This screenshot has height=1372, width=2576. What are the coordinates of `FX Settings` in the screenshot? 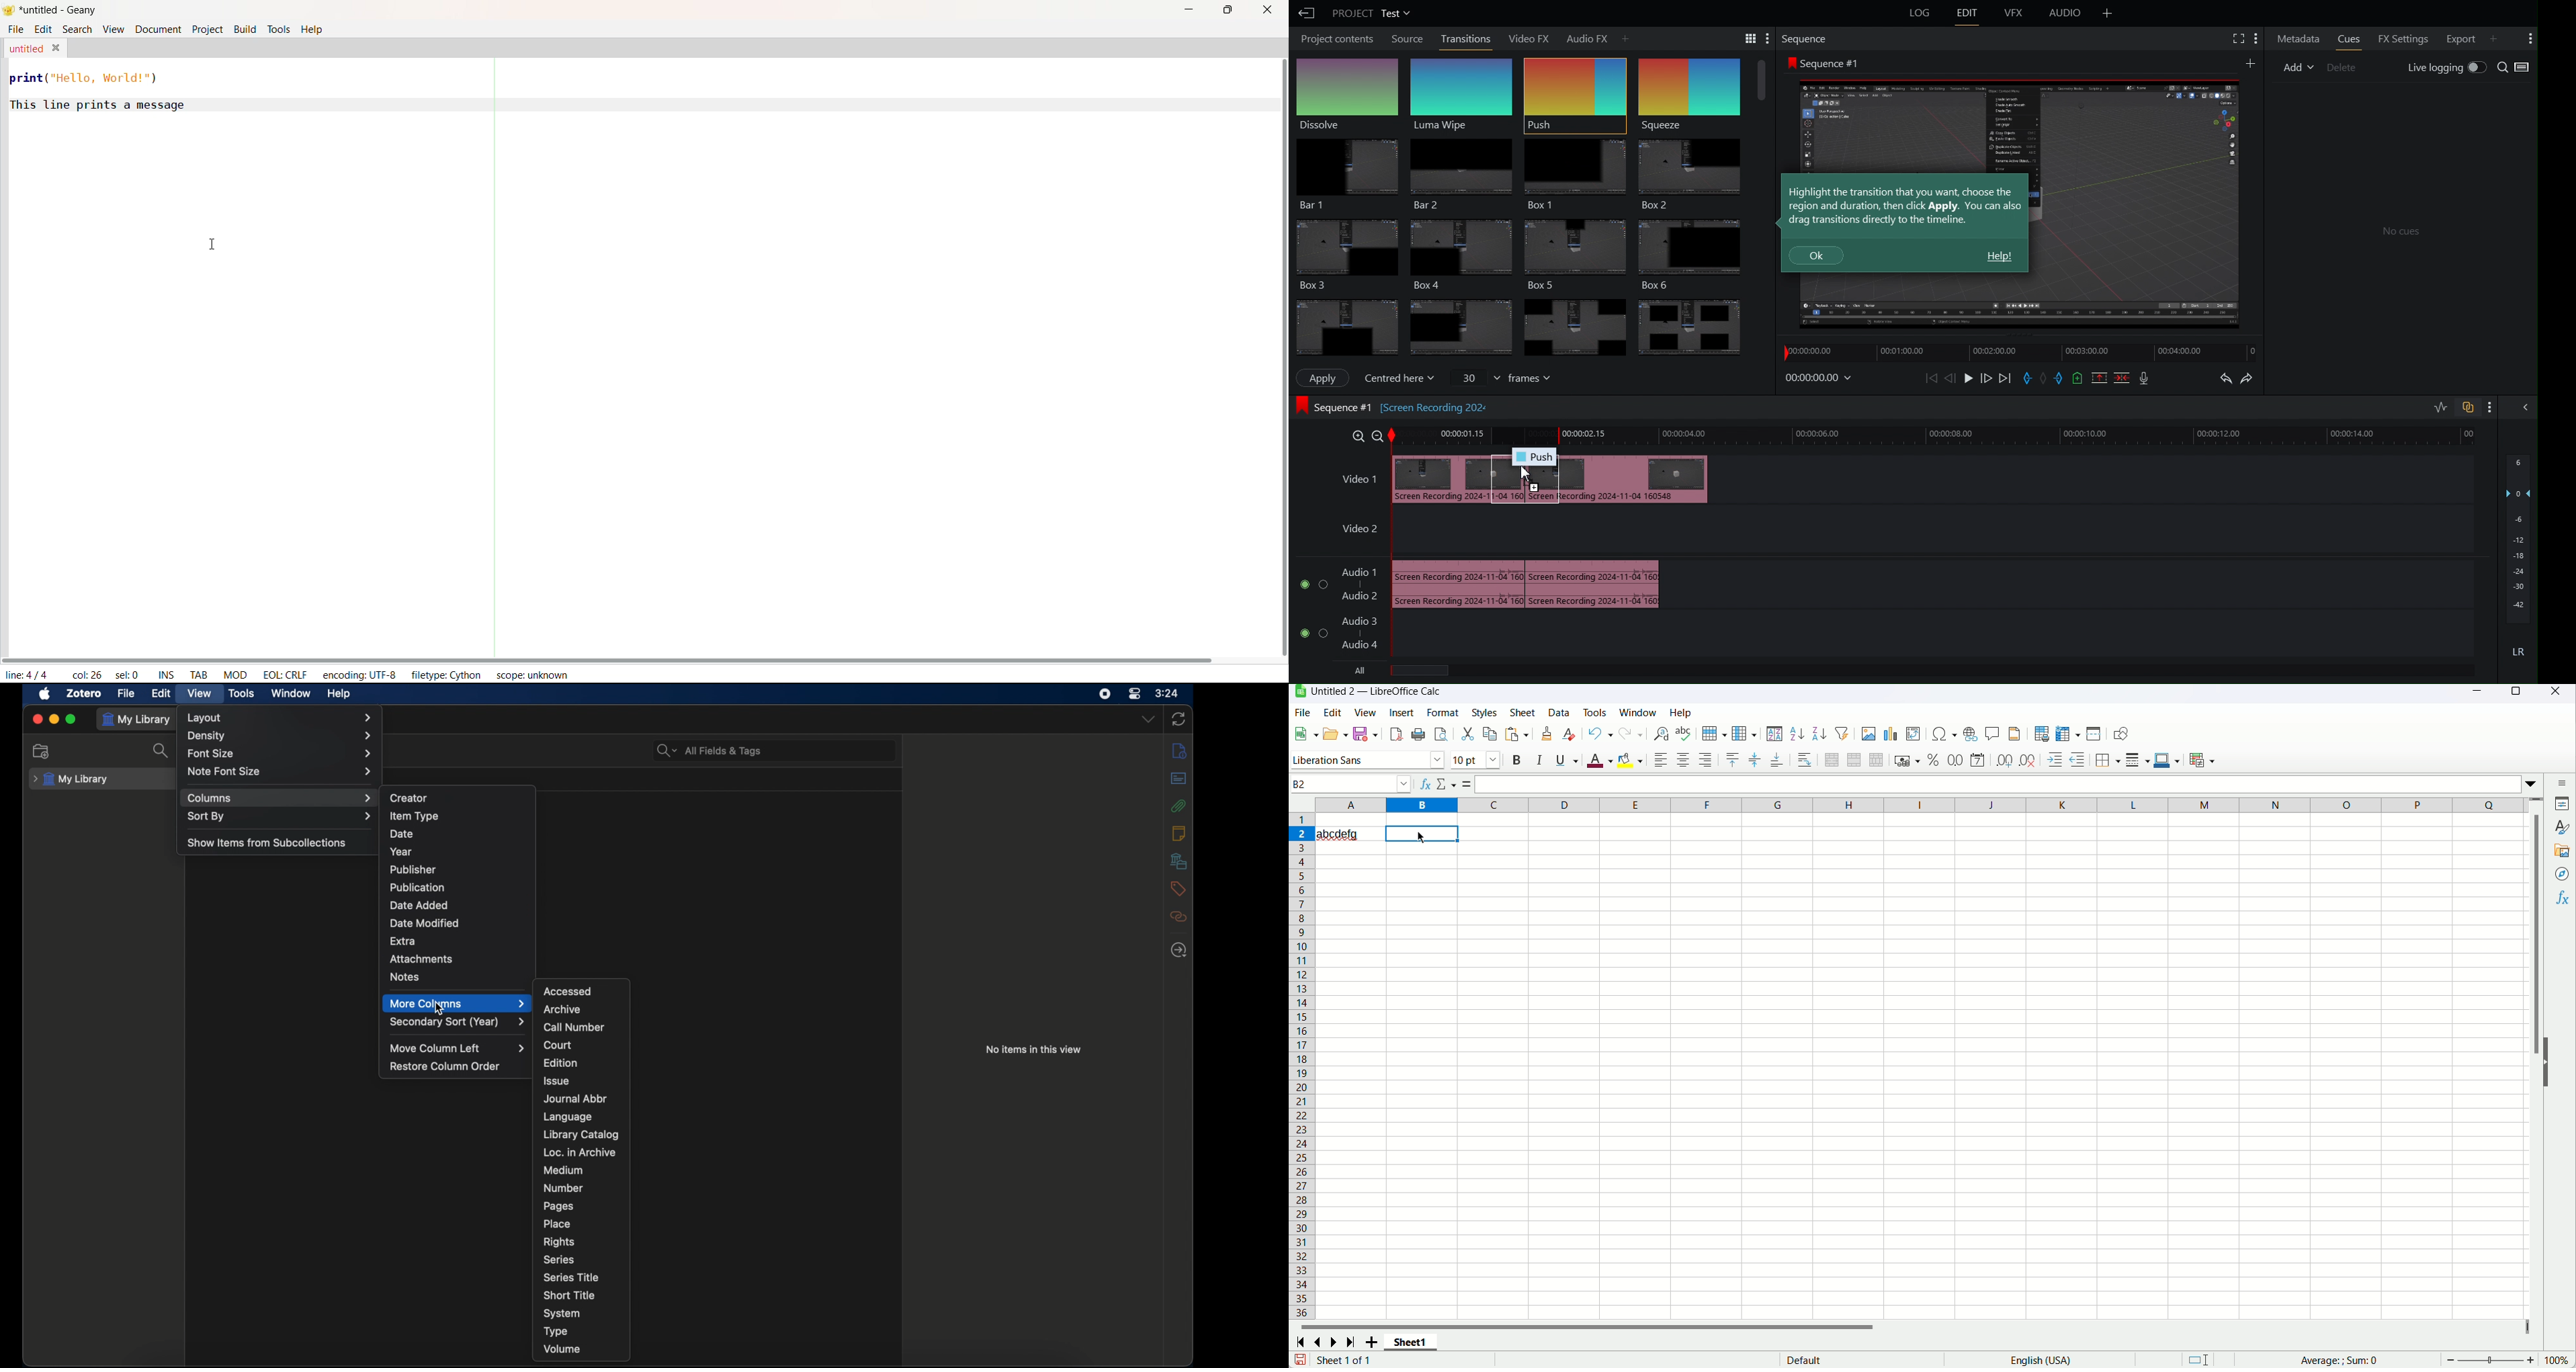 It's located at (2401, 38).